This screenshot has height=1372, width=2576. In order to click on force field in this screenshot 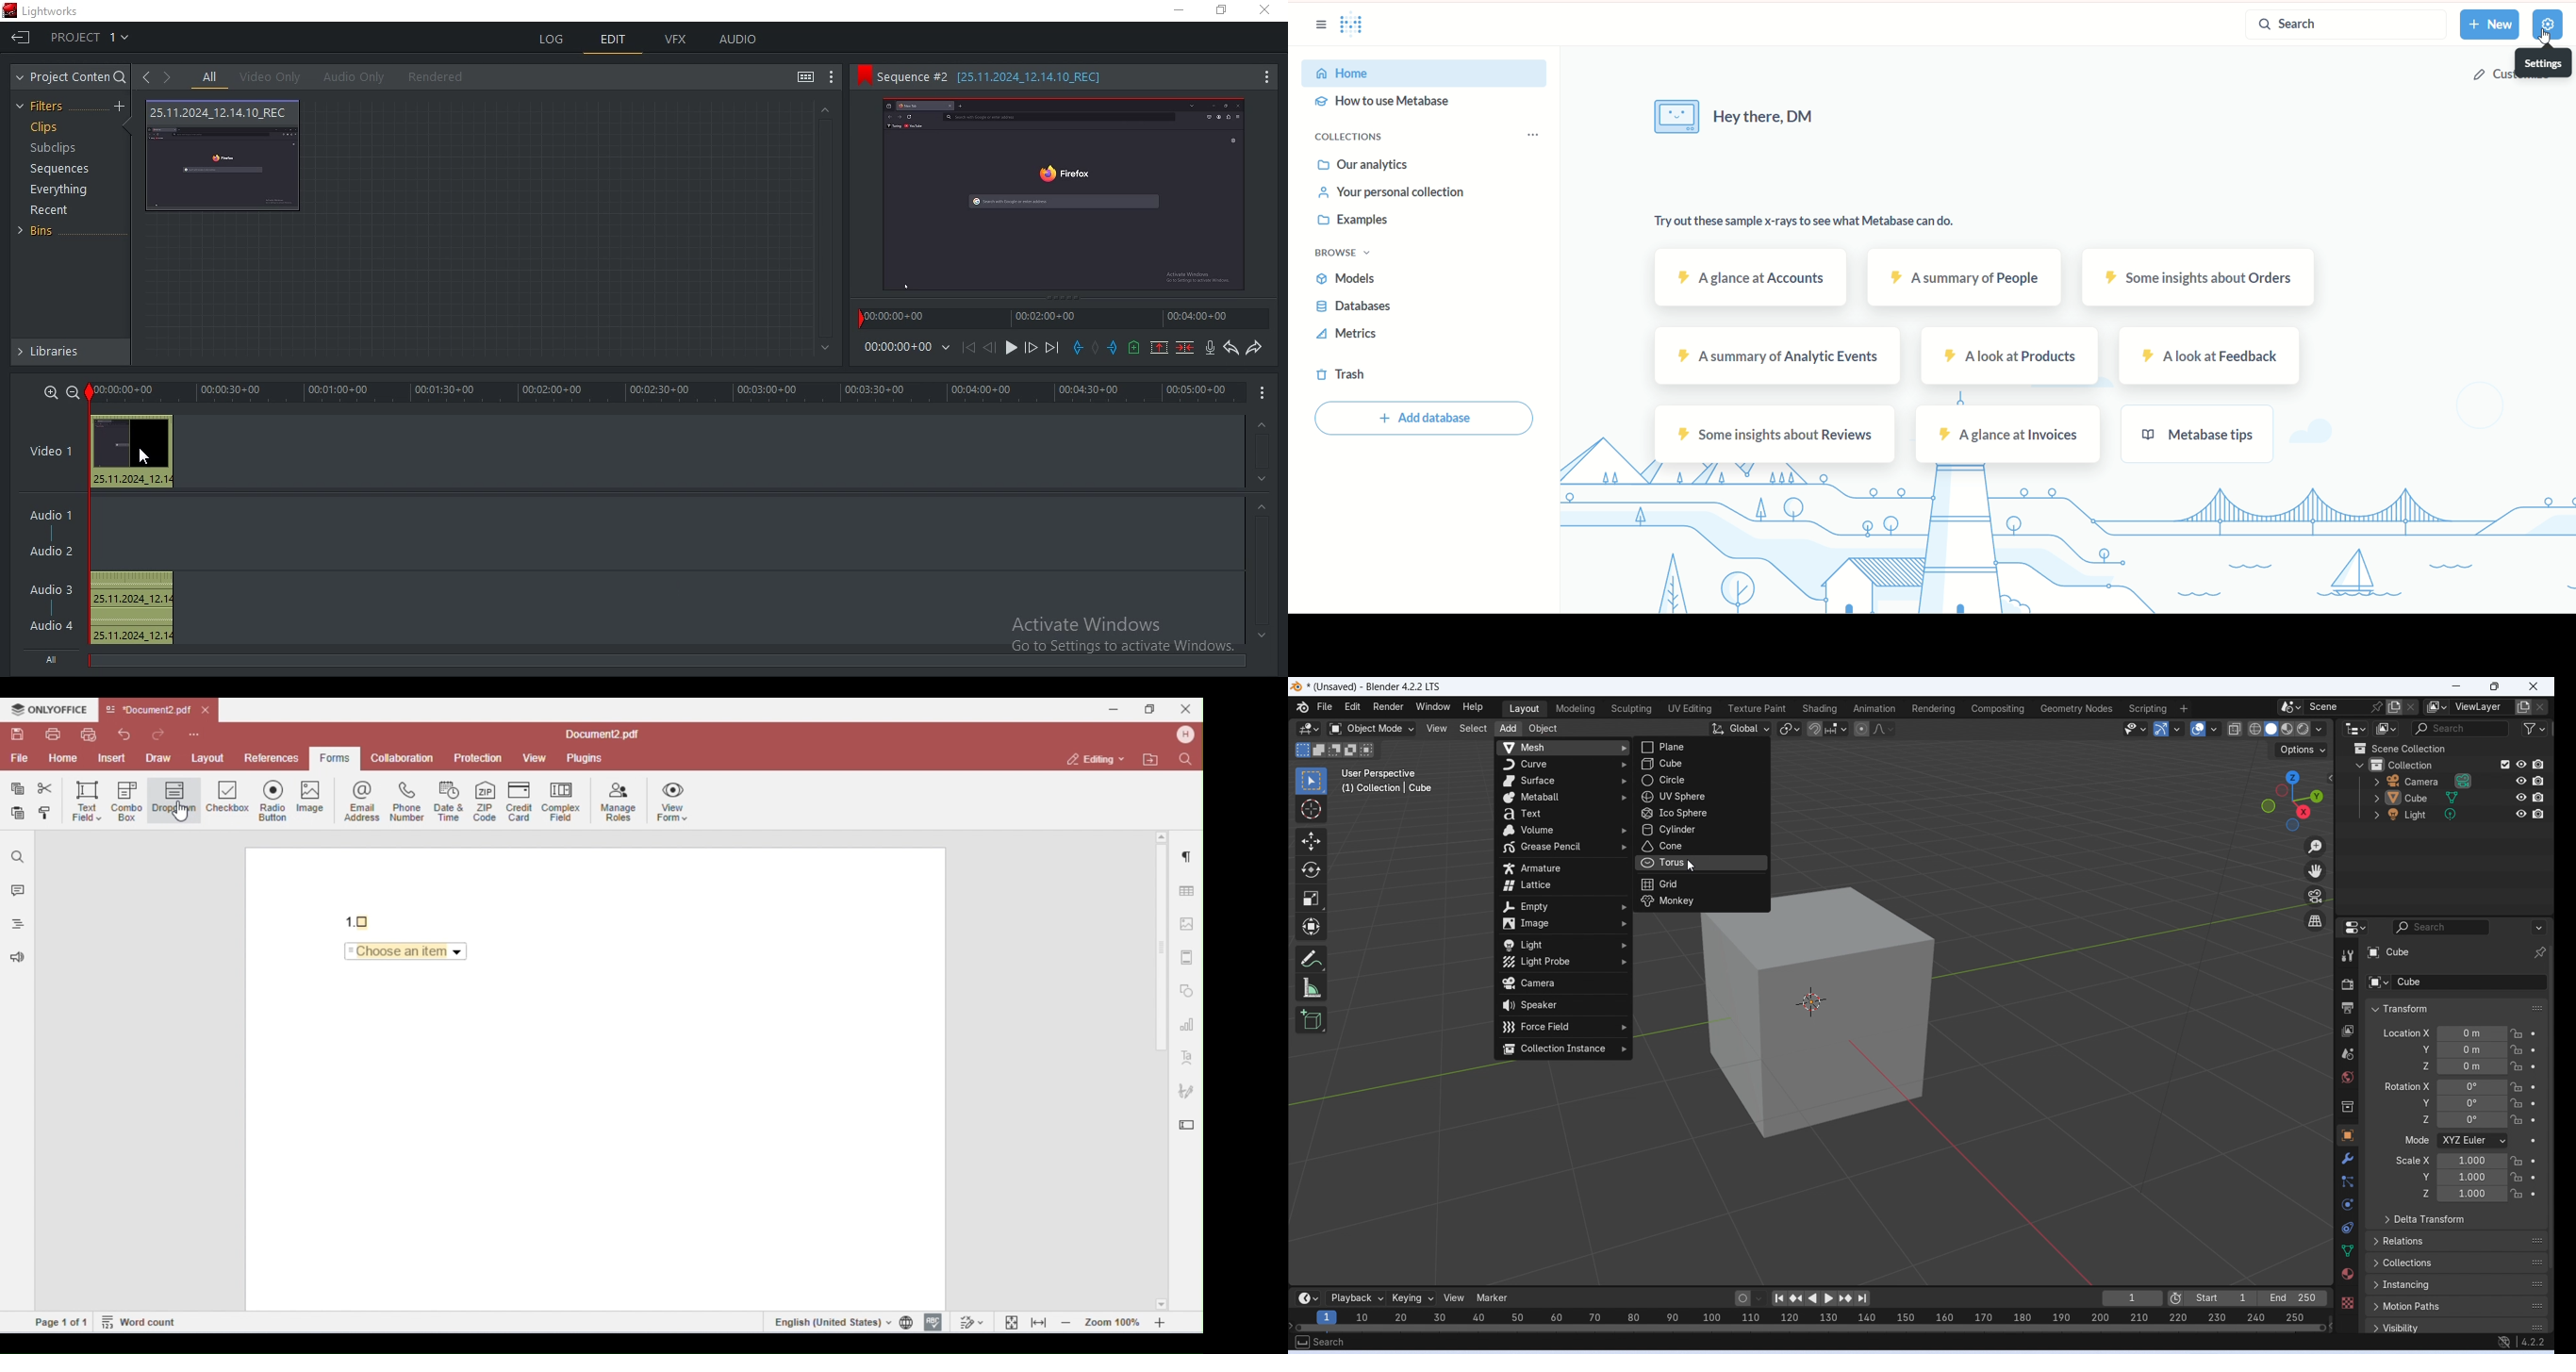, I will do `click(1564, 1026)`.